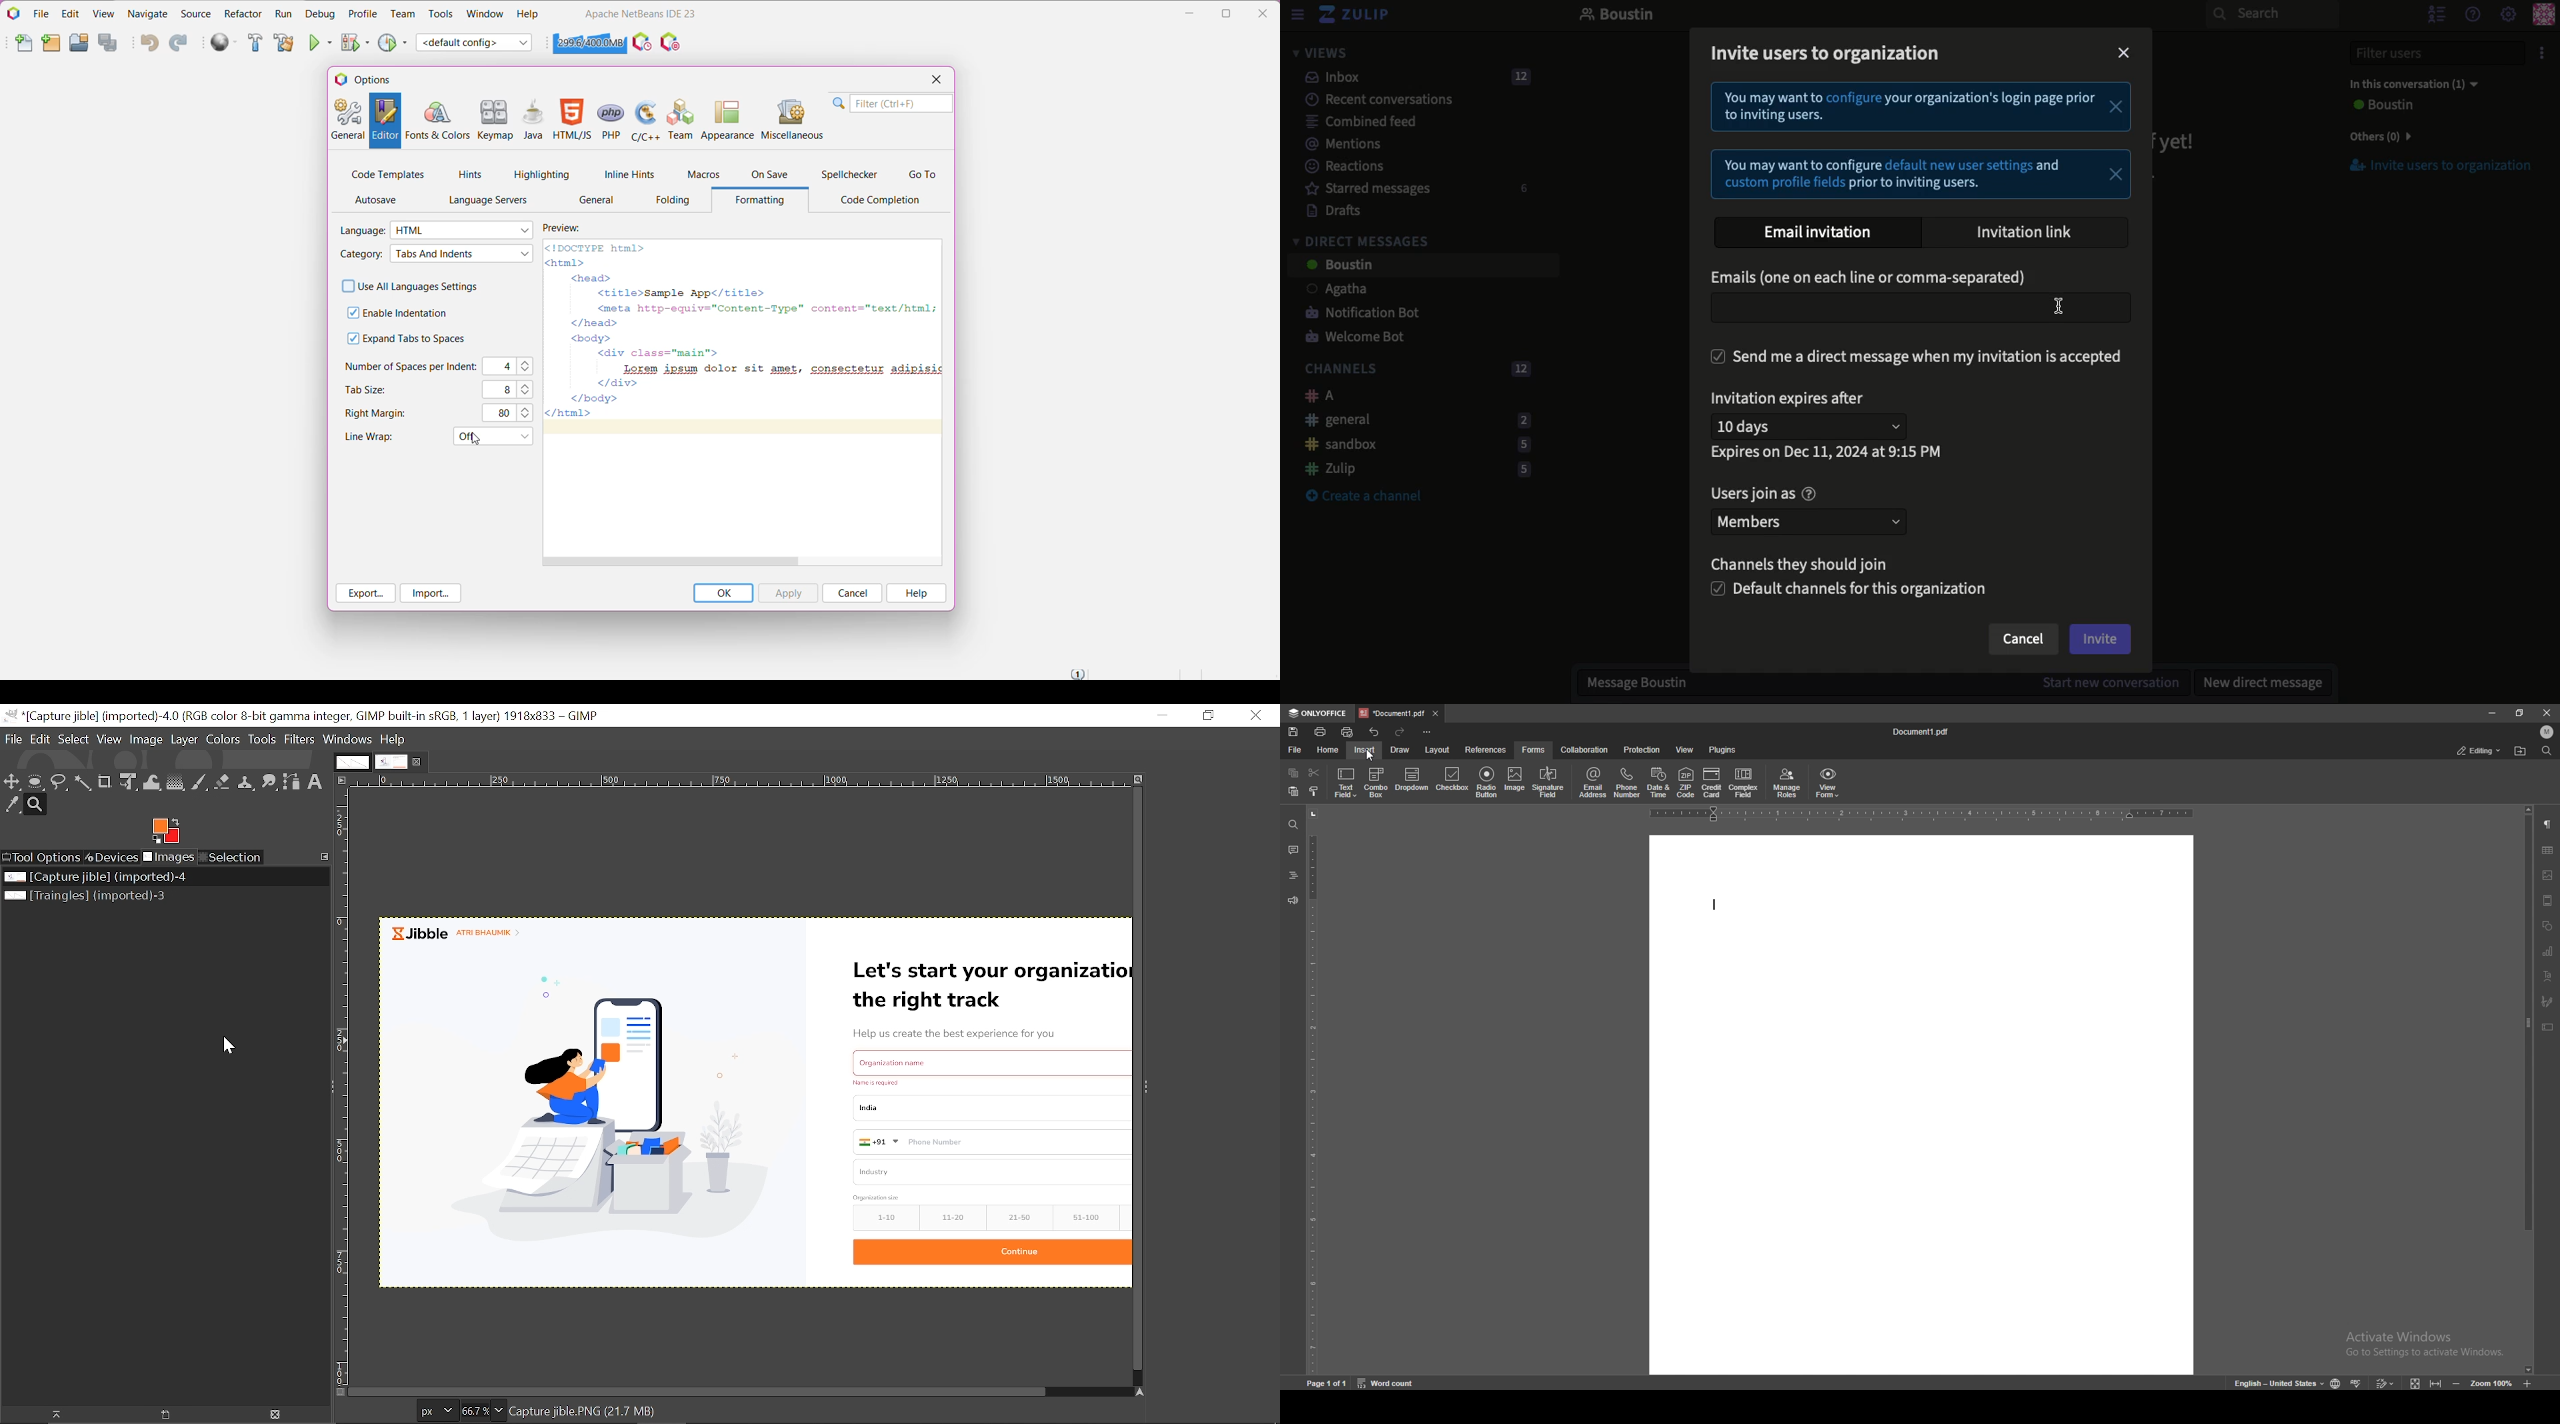 The width and height of the screenshot is (2576, 1428). Describe the element at coordinates (475, 1410) in the screenshot. I see `Current zoom` at that location.